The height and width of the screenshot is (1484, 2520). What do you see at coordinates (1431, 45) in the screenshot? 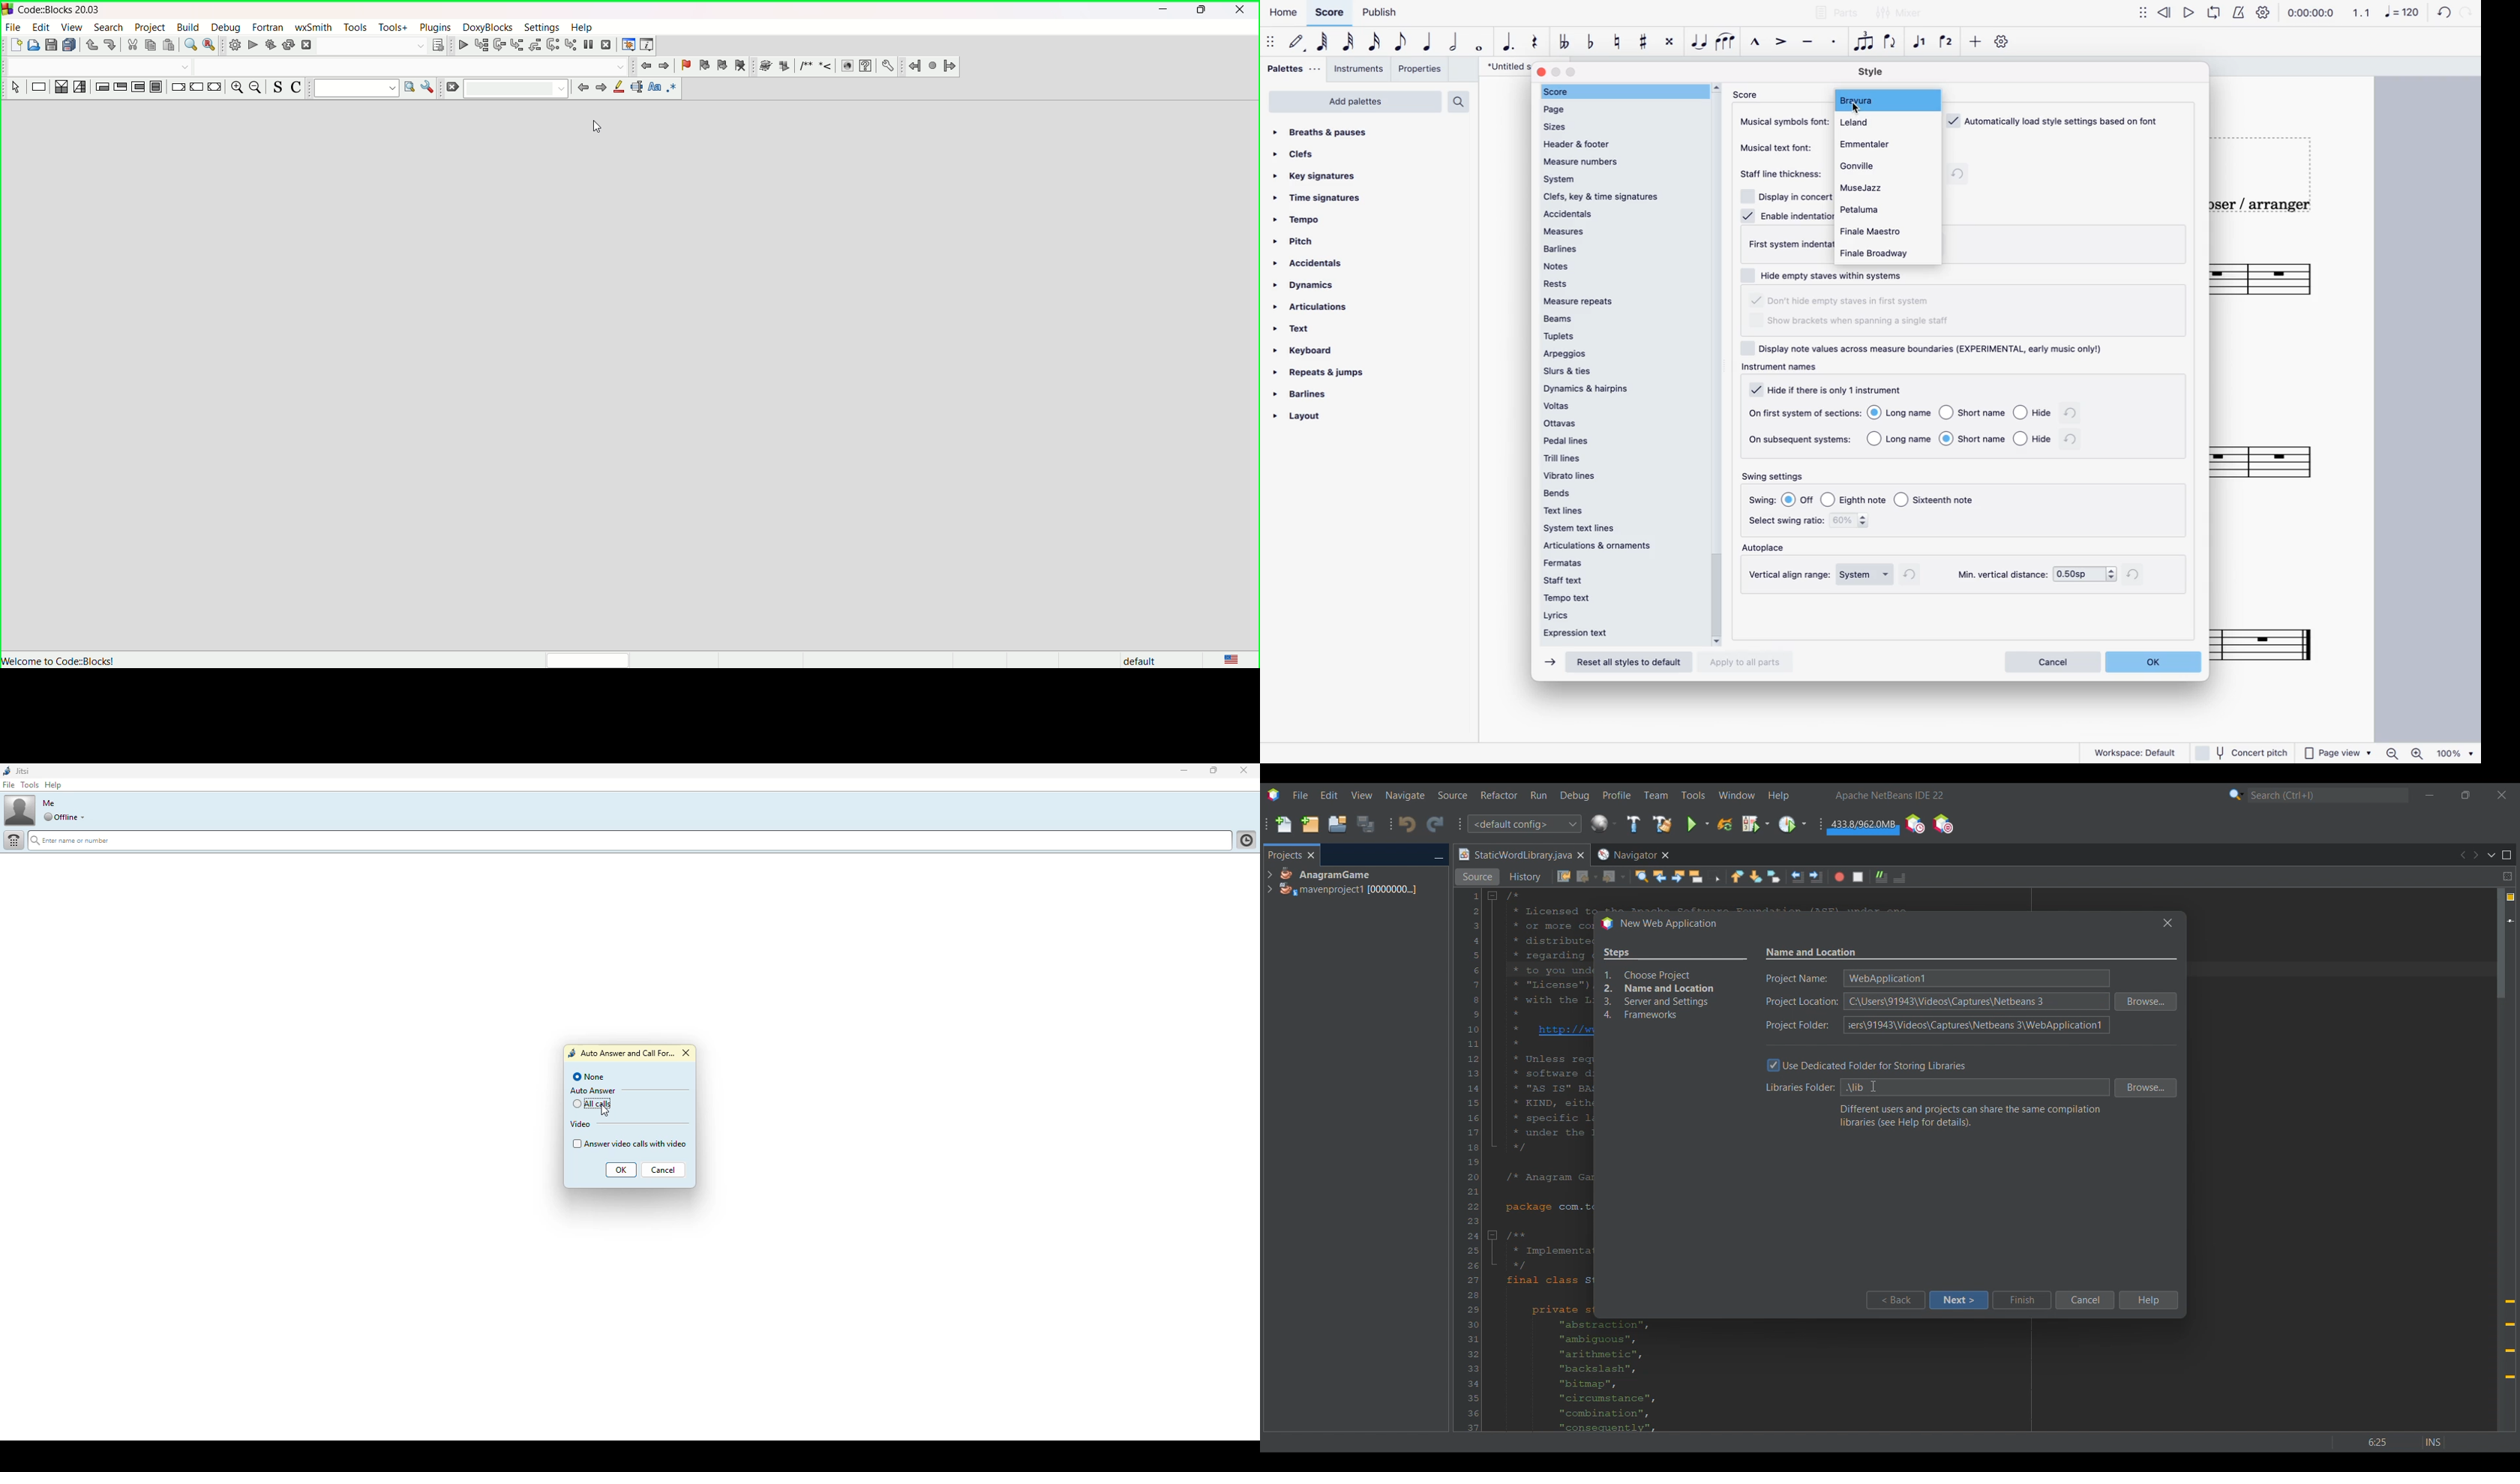
I see `quarter note` at bounding box center [1431, 45].